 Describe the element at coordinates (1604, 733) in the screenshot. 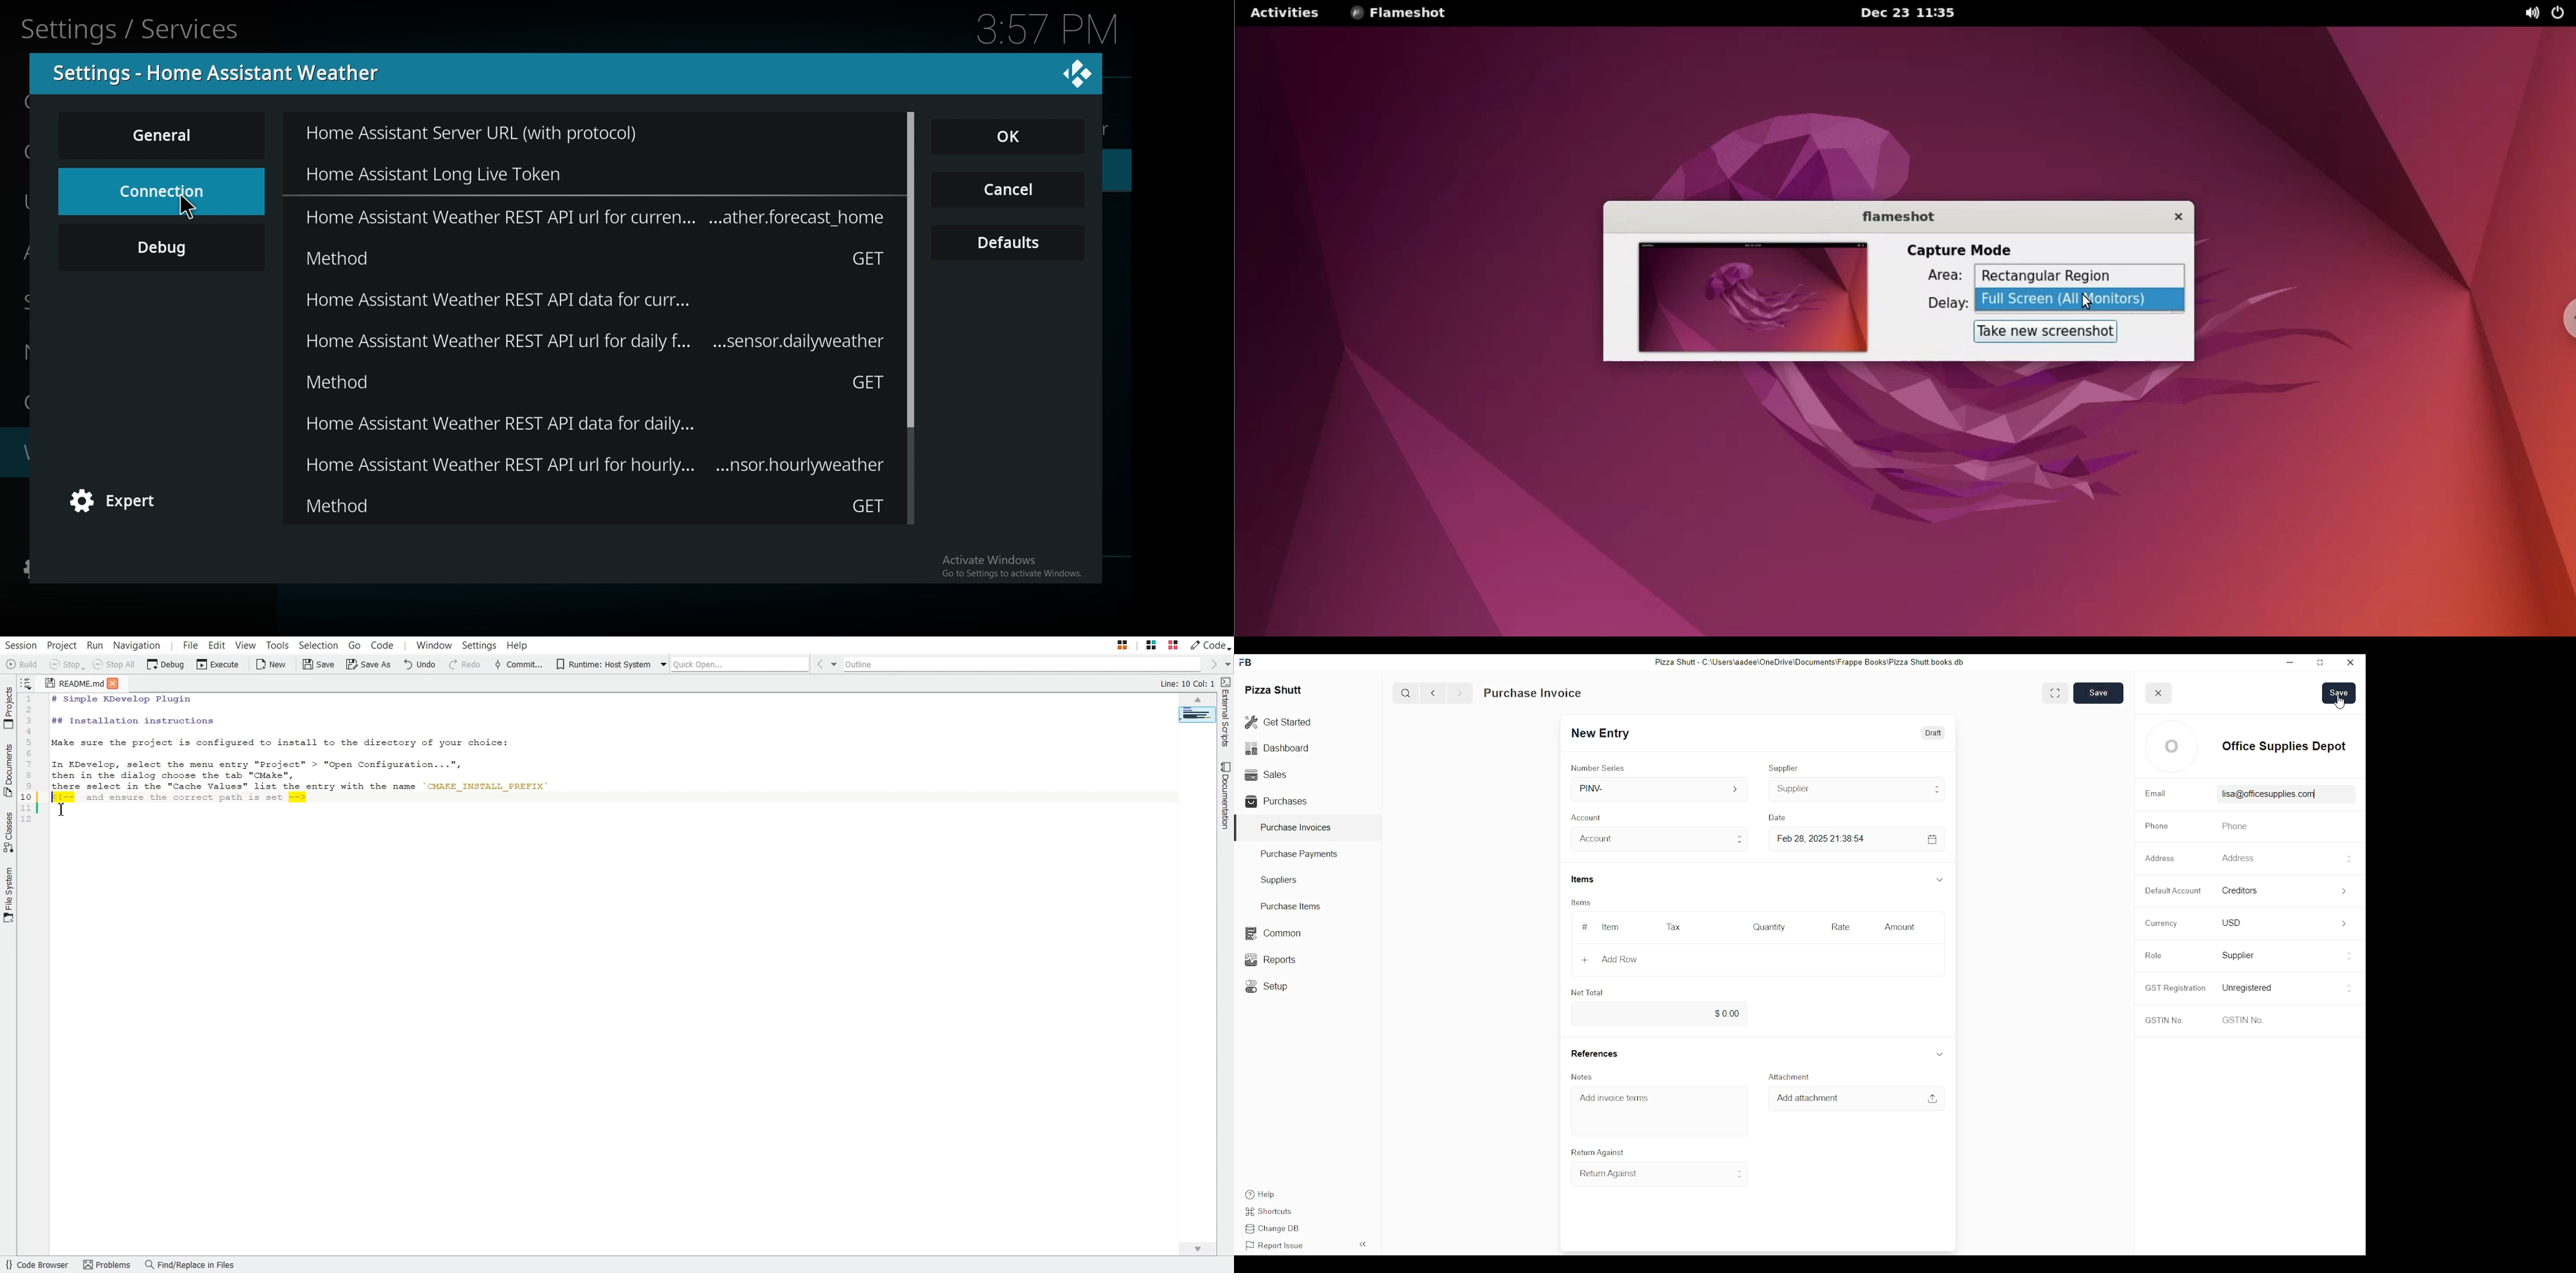

I see `New Entry` at that location.